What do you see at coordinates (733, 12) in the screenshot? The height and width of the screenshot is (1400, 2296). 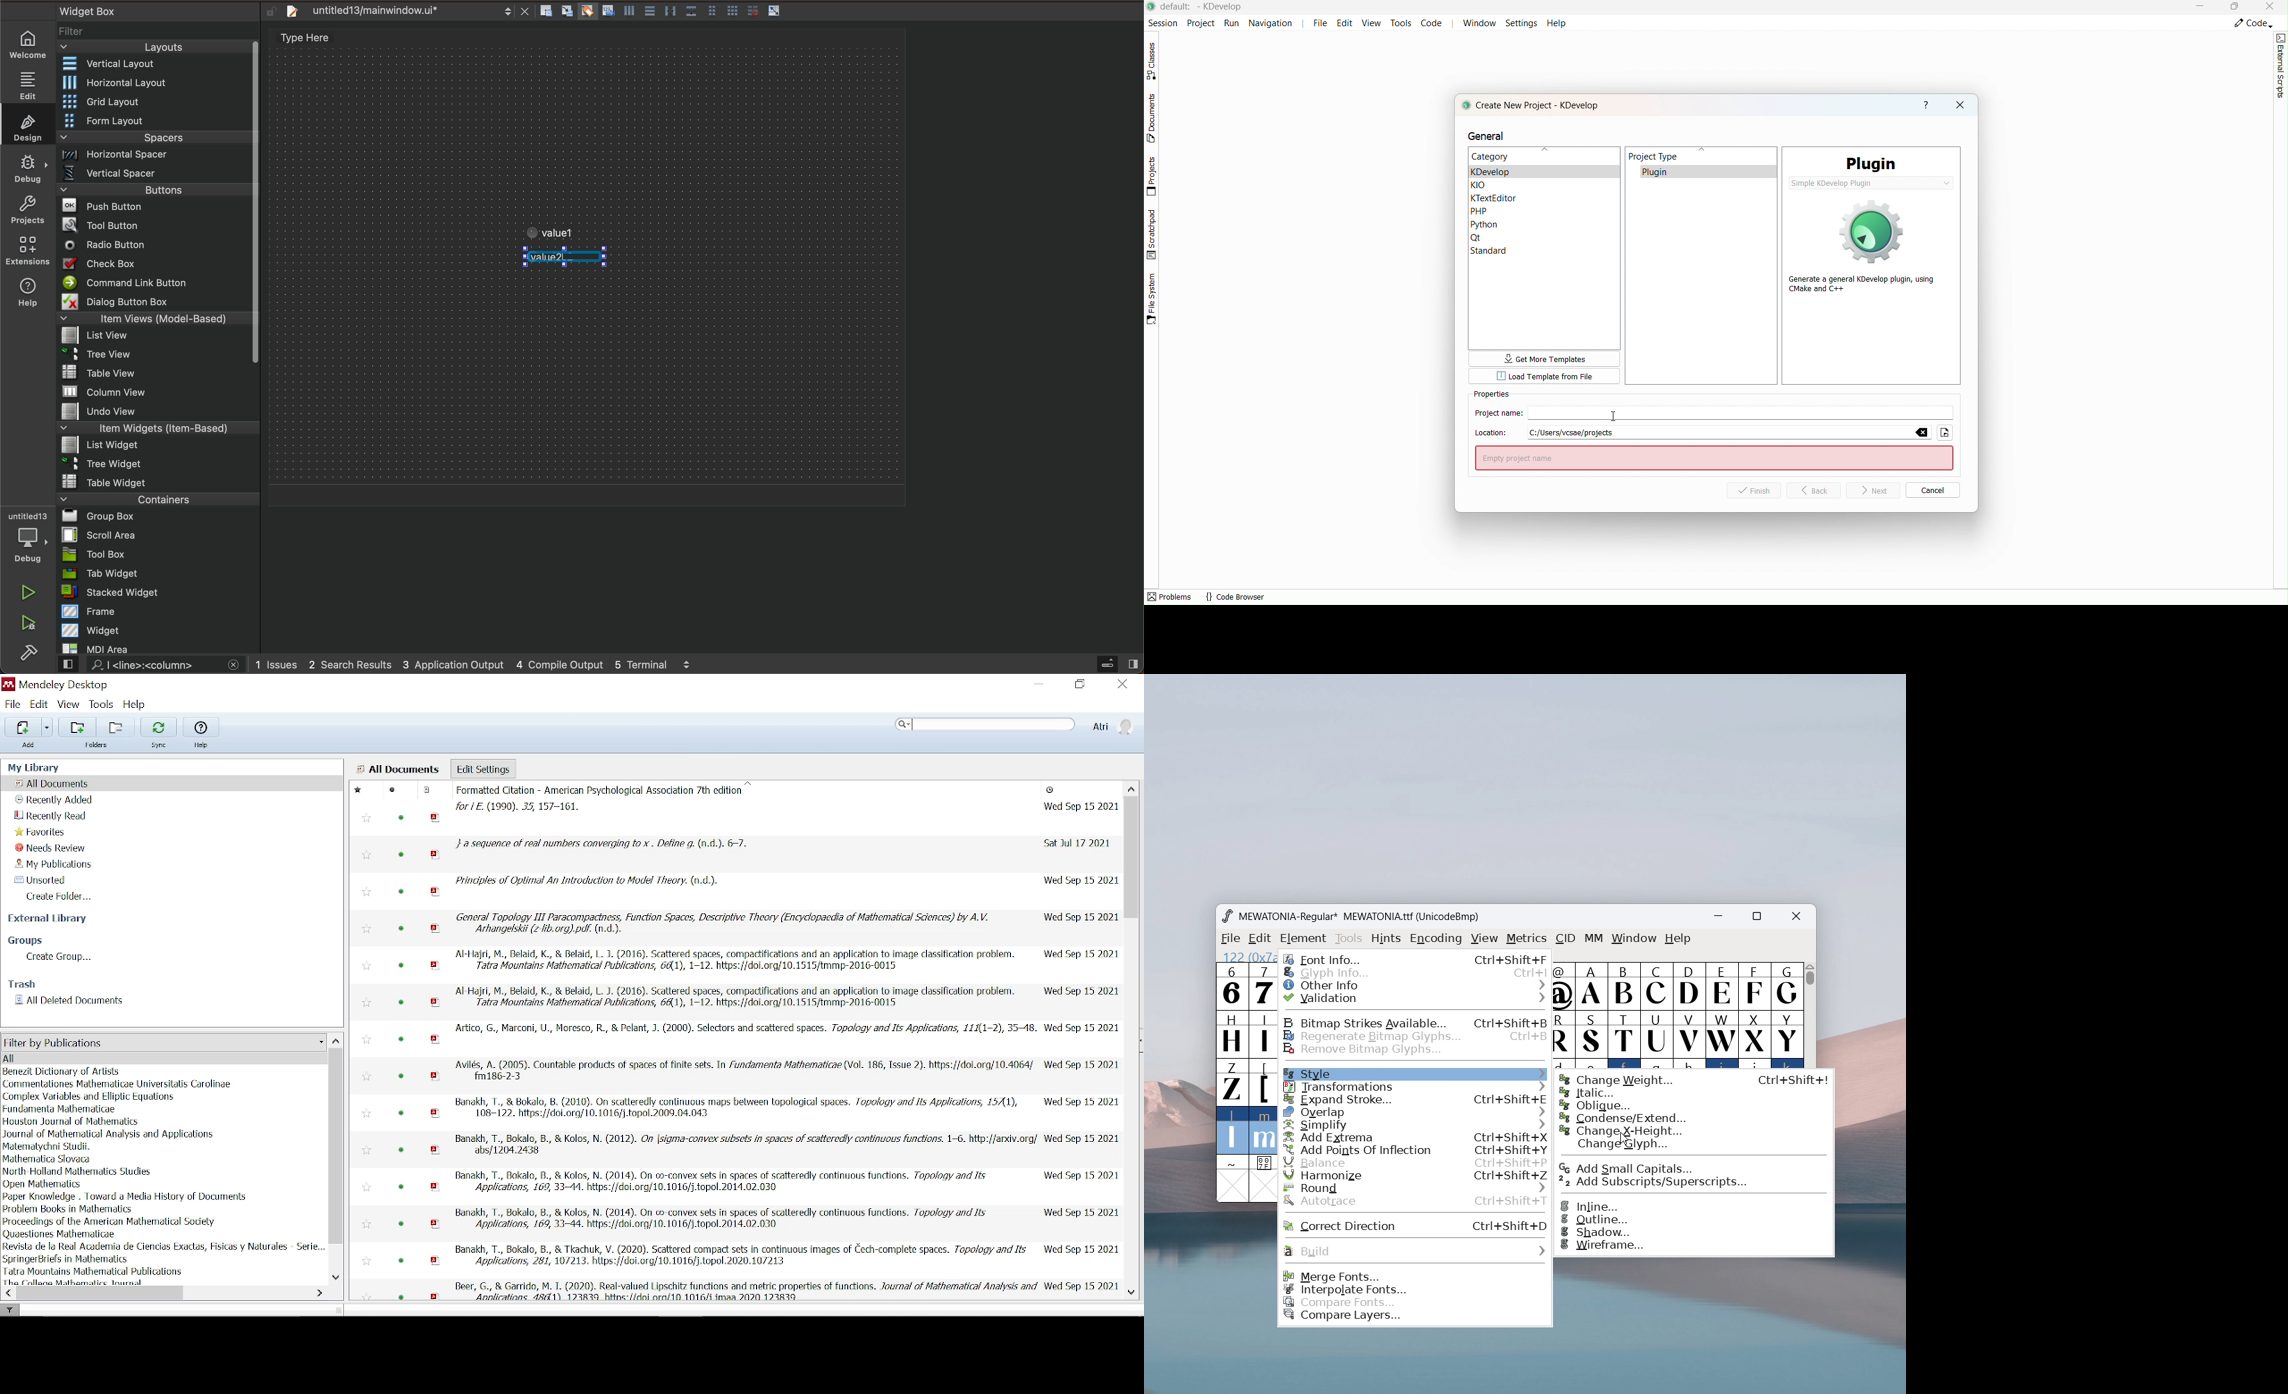 I see `` at bounding box center [733, 12].